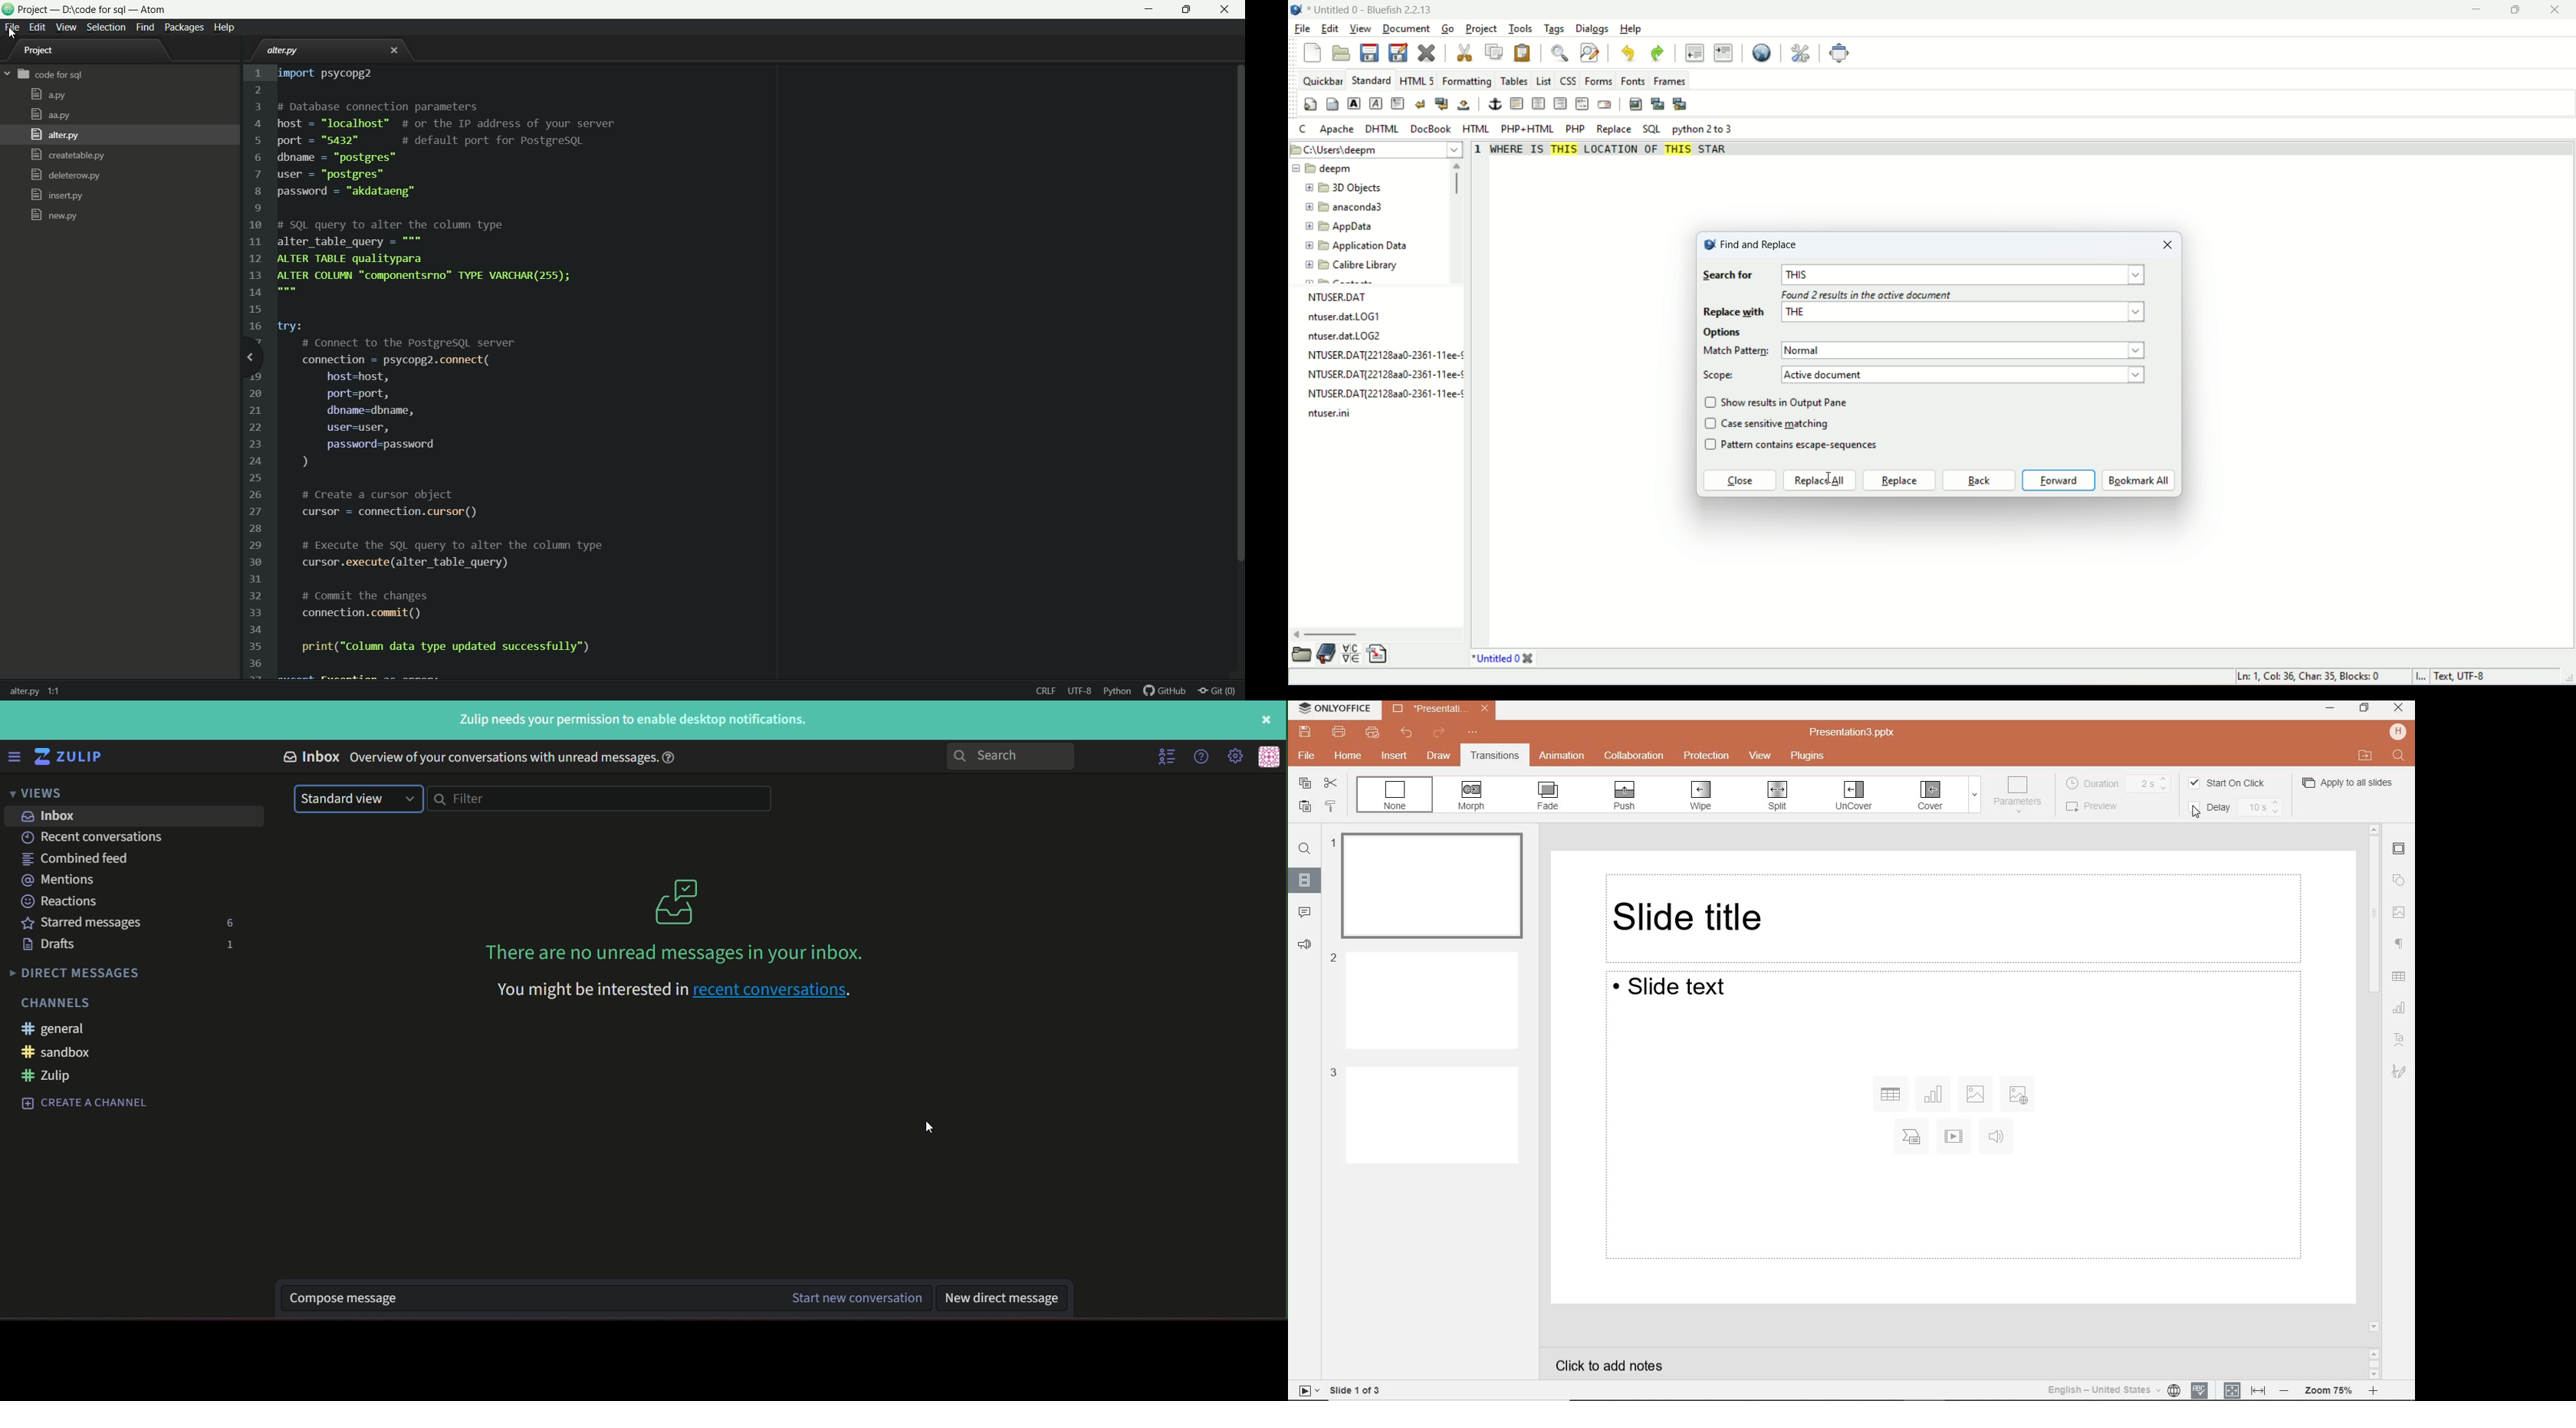  Describe the element at coordinates (254, 371) in the screenshot. I see `row number` at that location.